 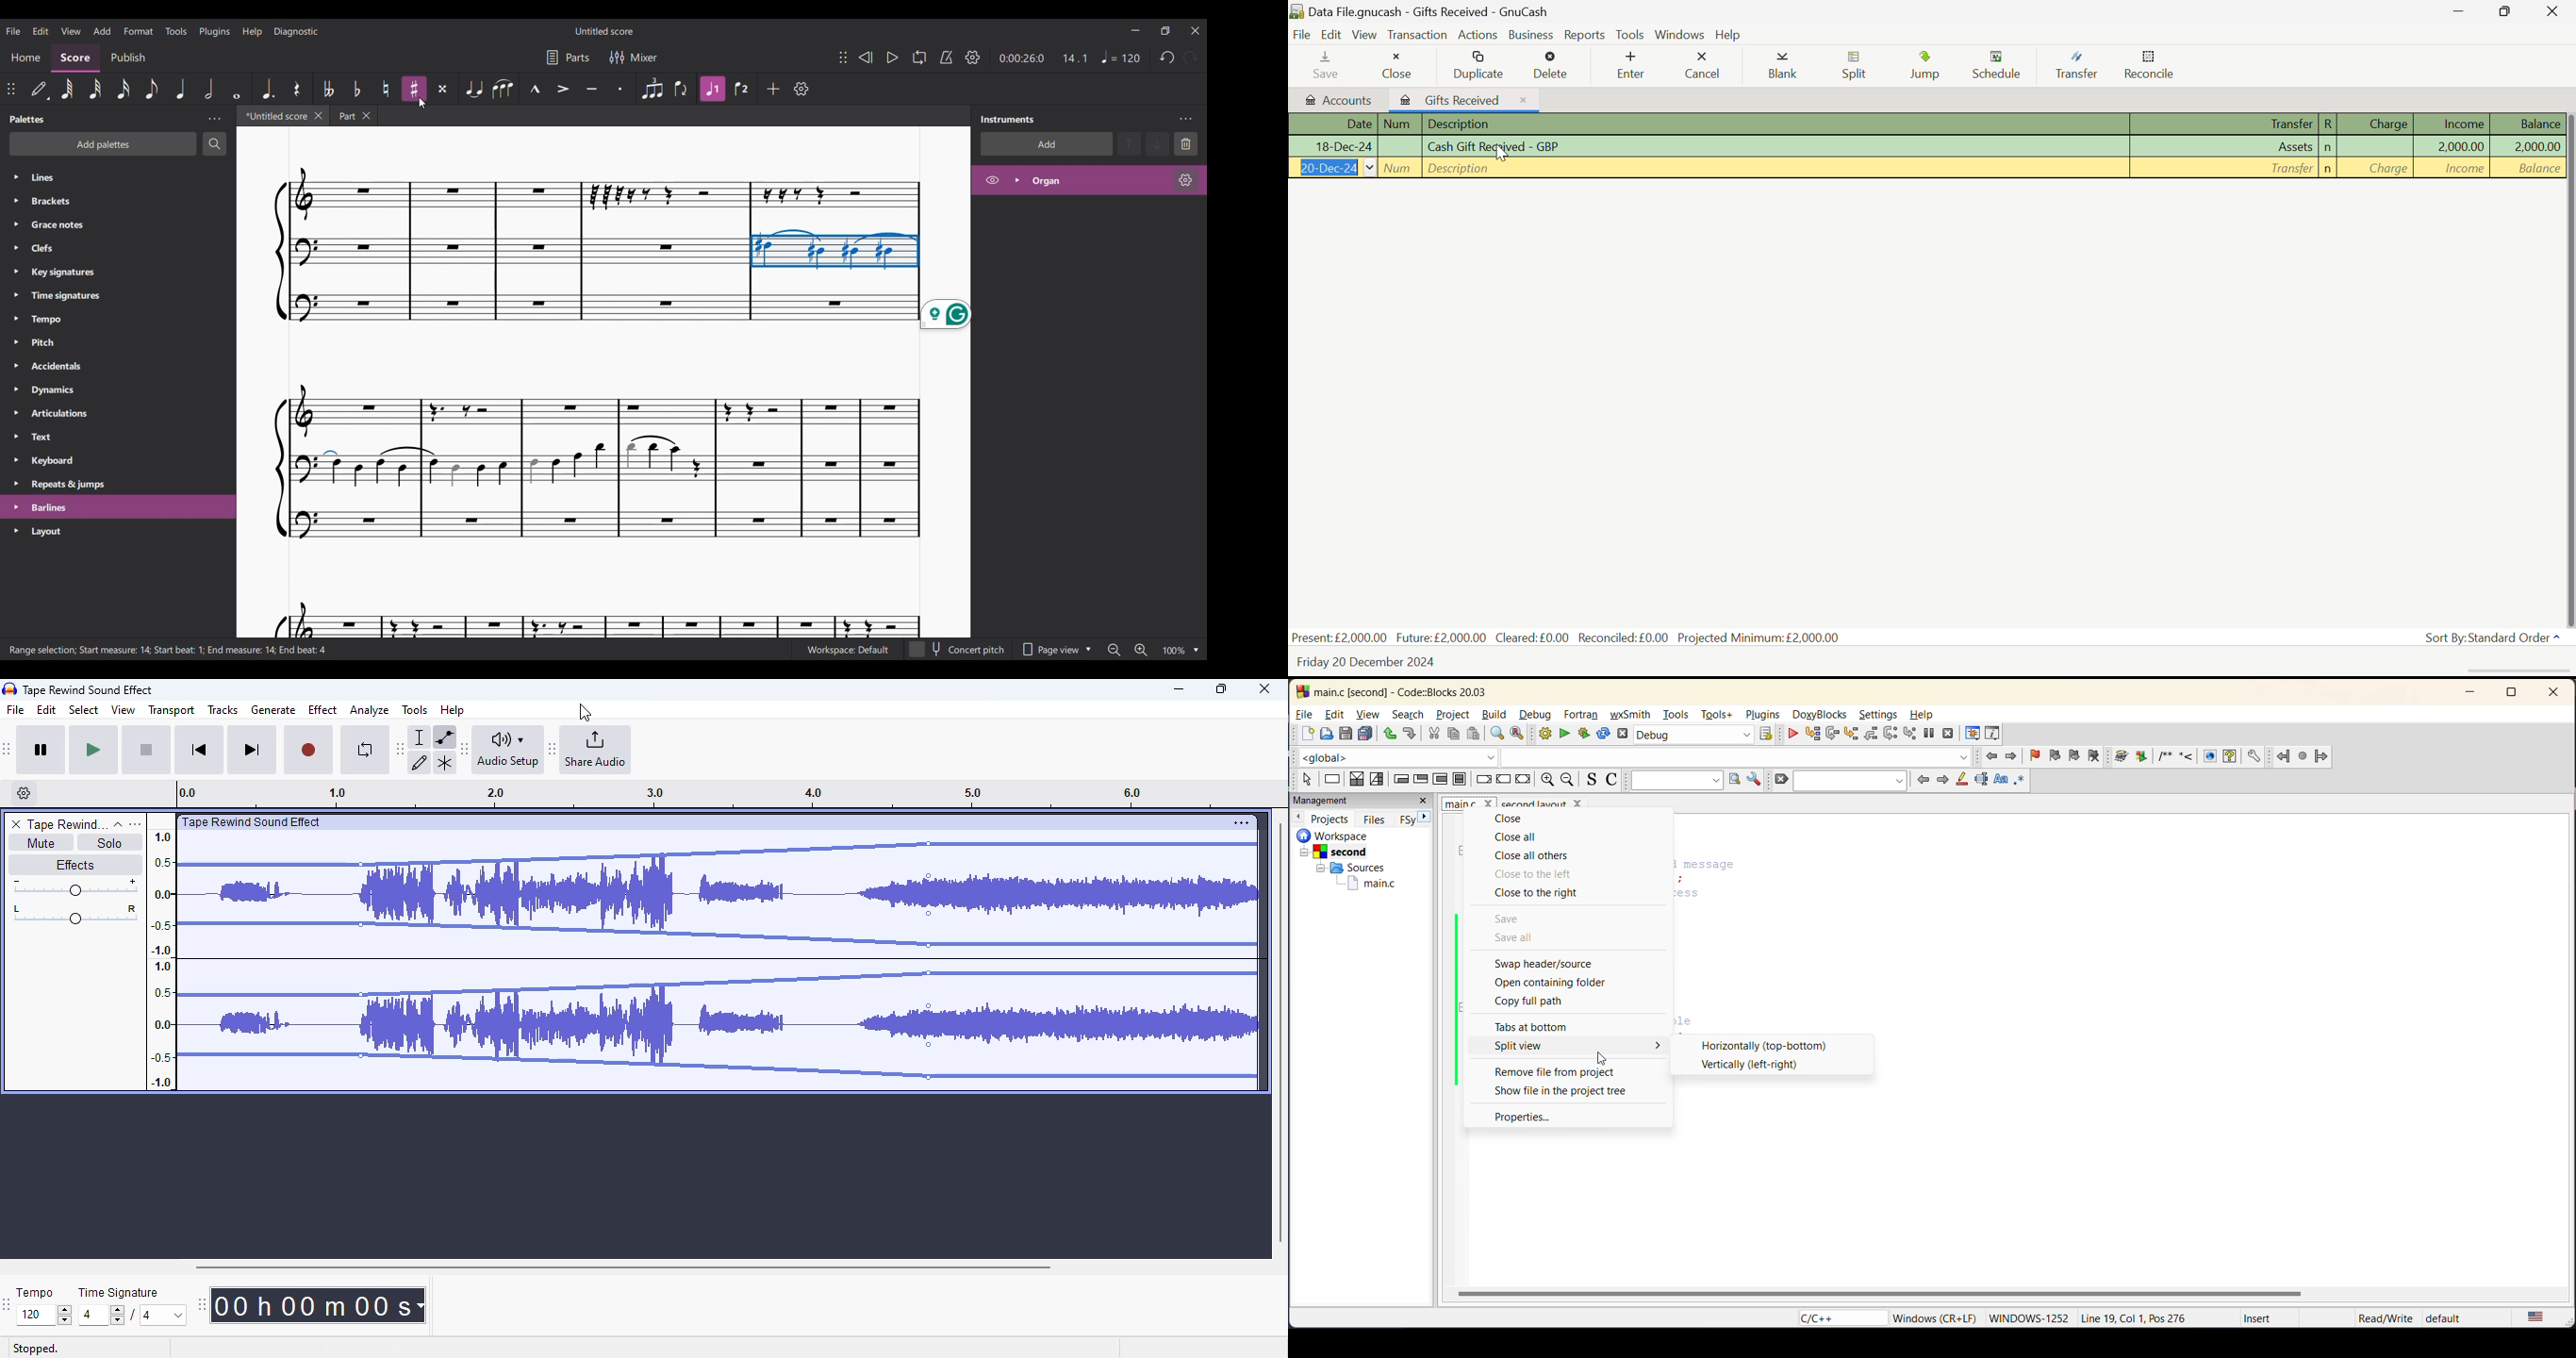 I want to click on Current selection by cursor on the toolbar added to the selection on the score, so click(x=834, y=249).